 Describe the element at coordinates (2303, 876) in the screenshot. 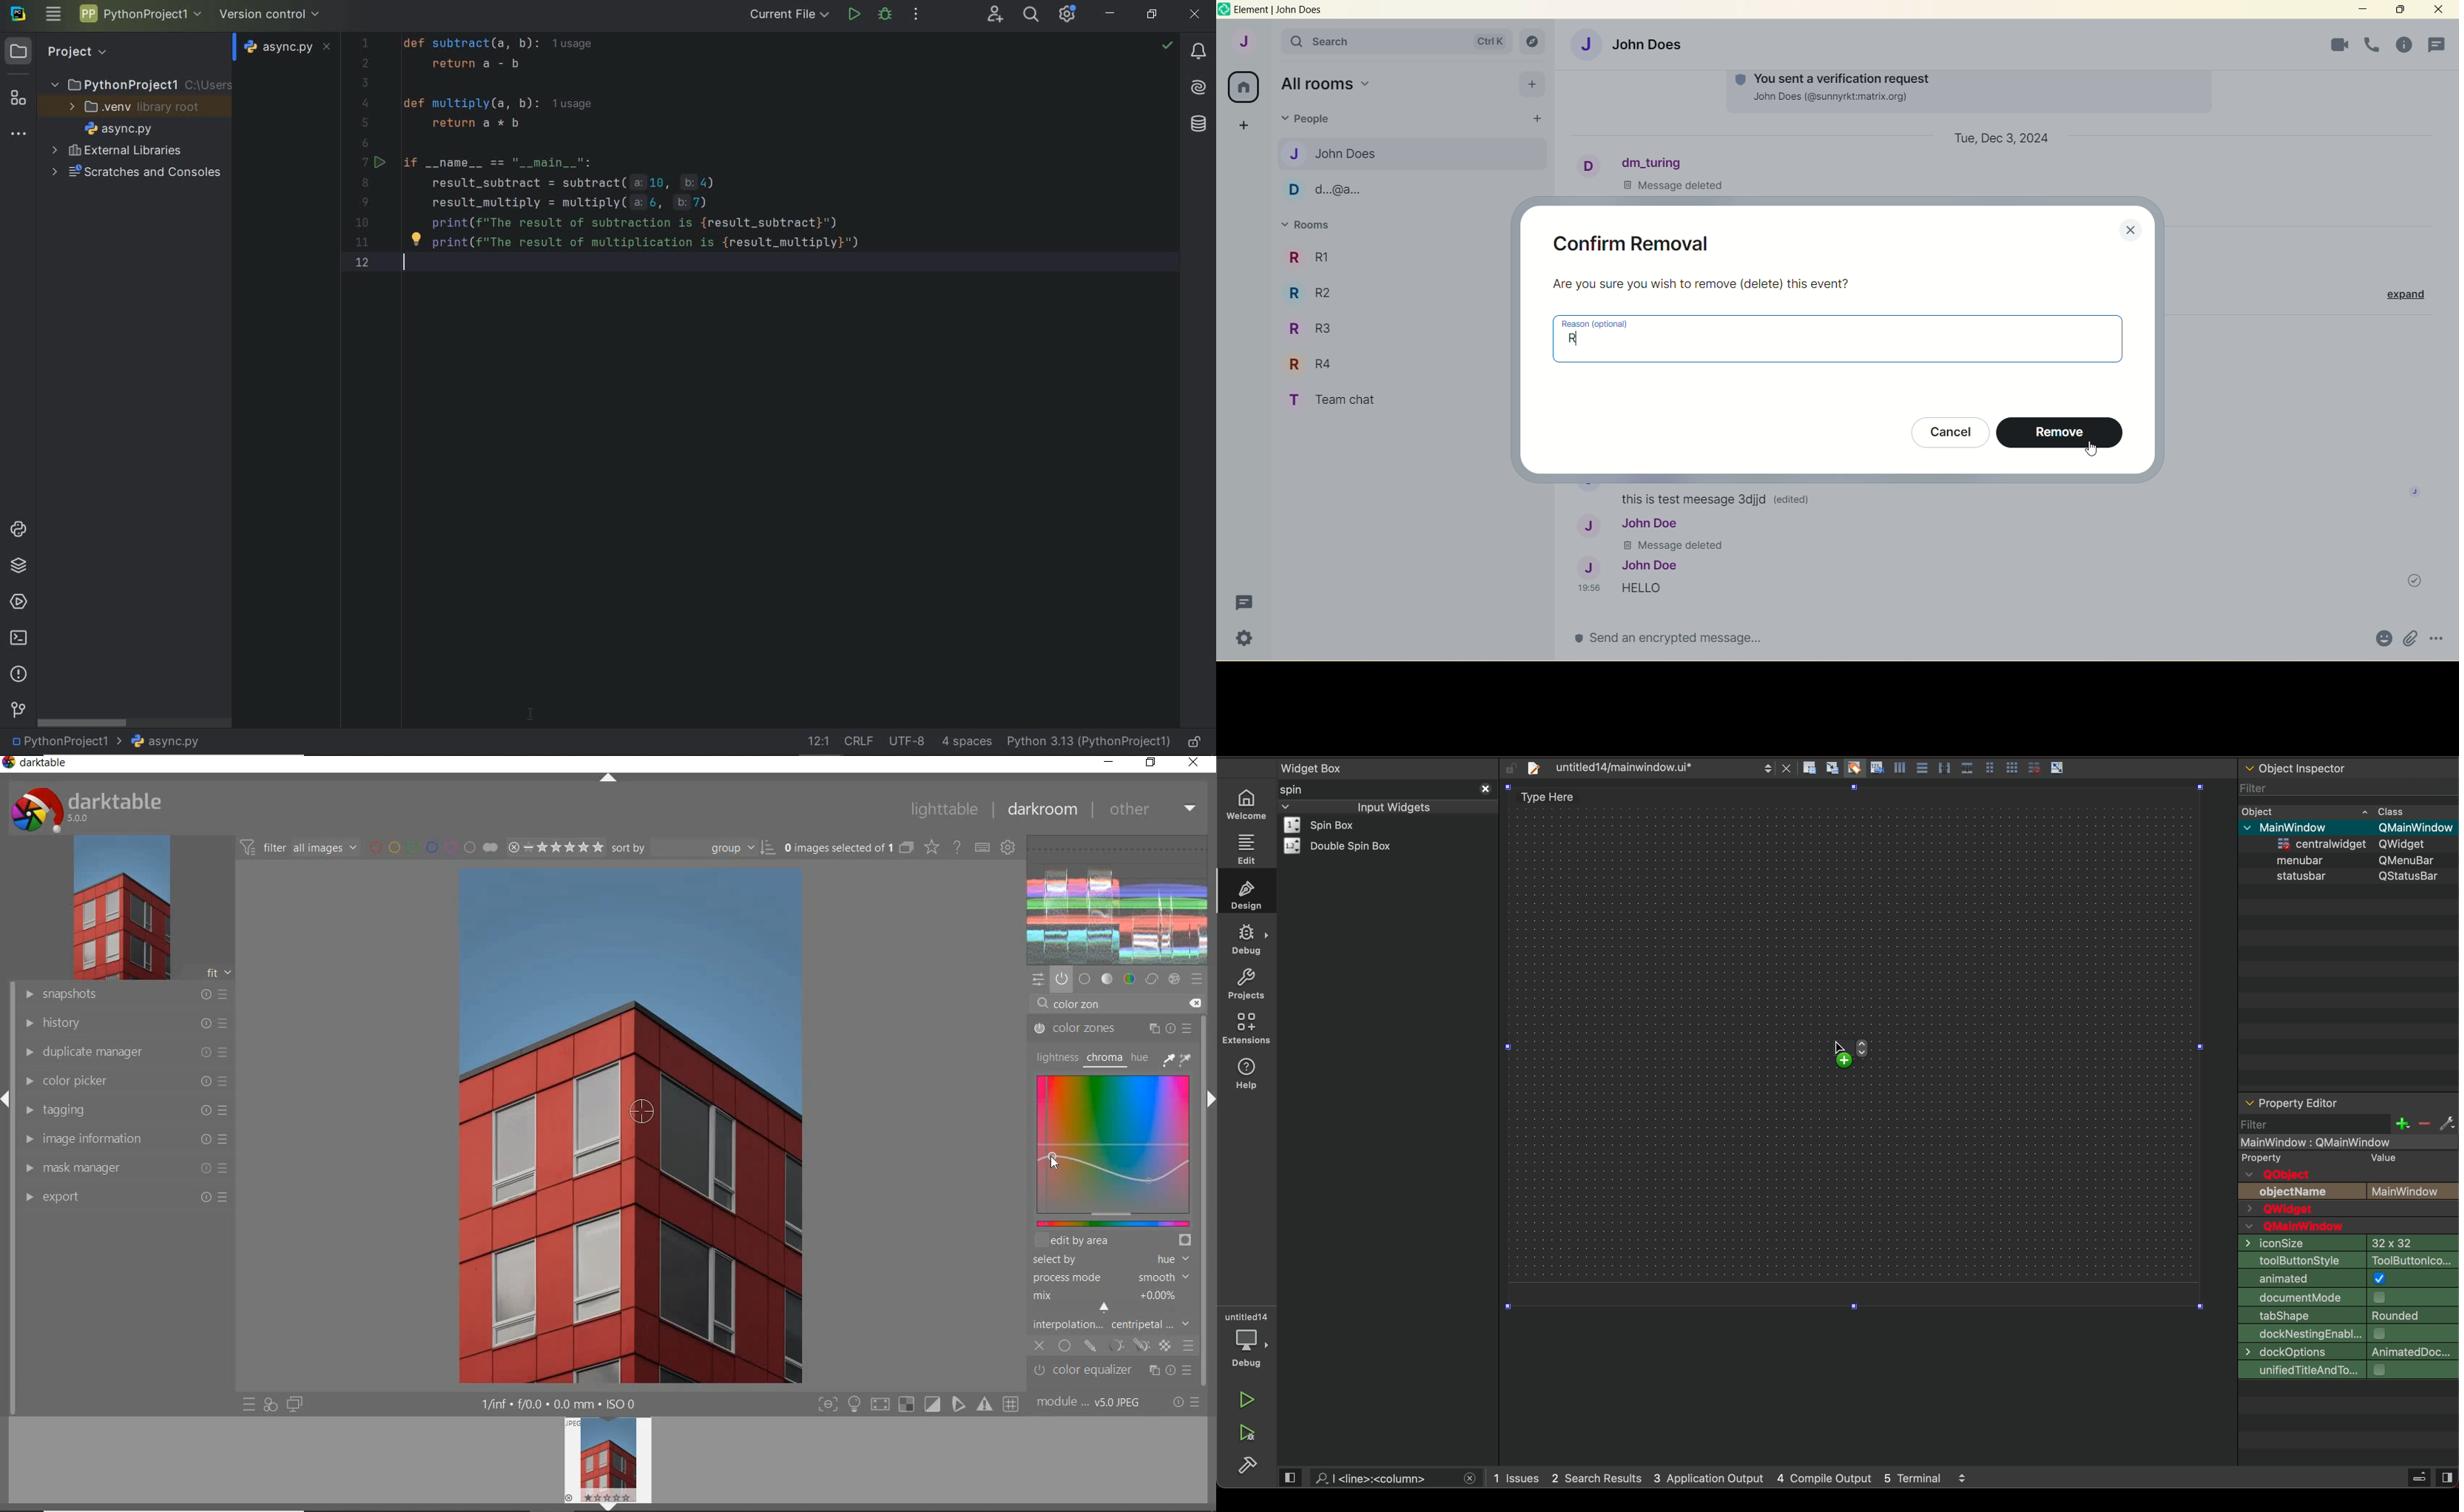

I see `object` at that location.